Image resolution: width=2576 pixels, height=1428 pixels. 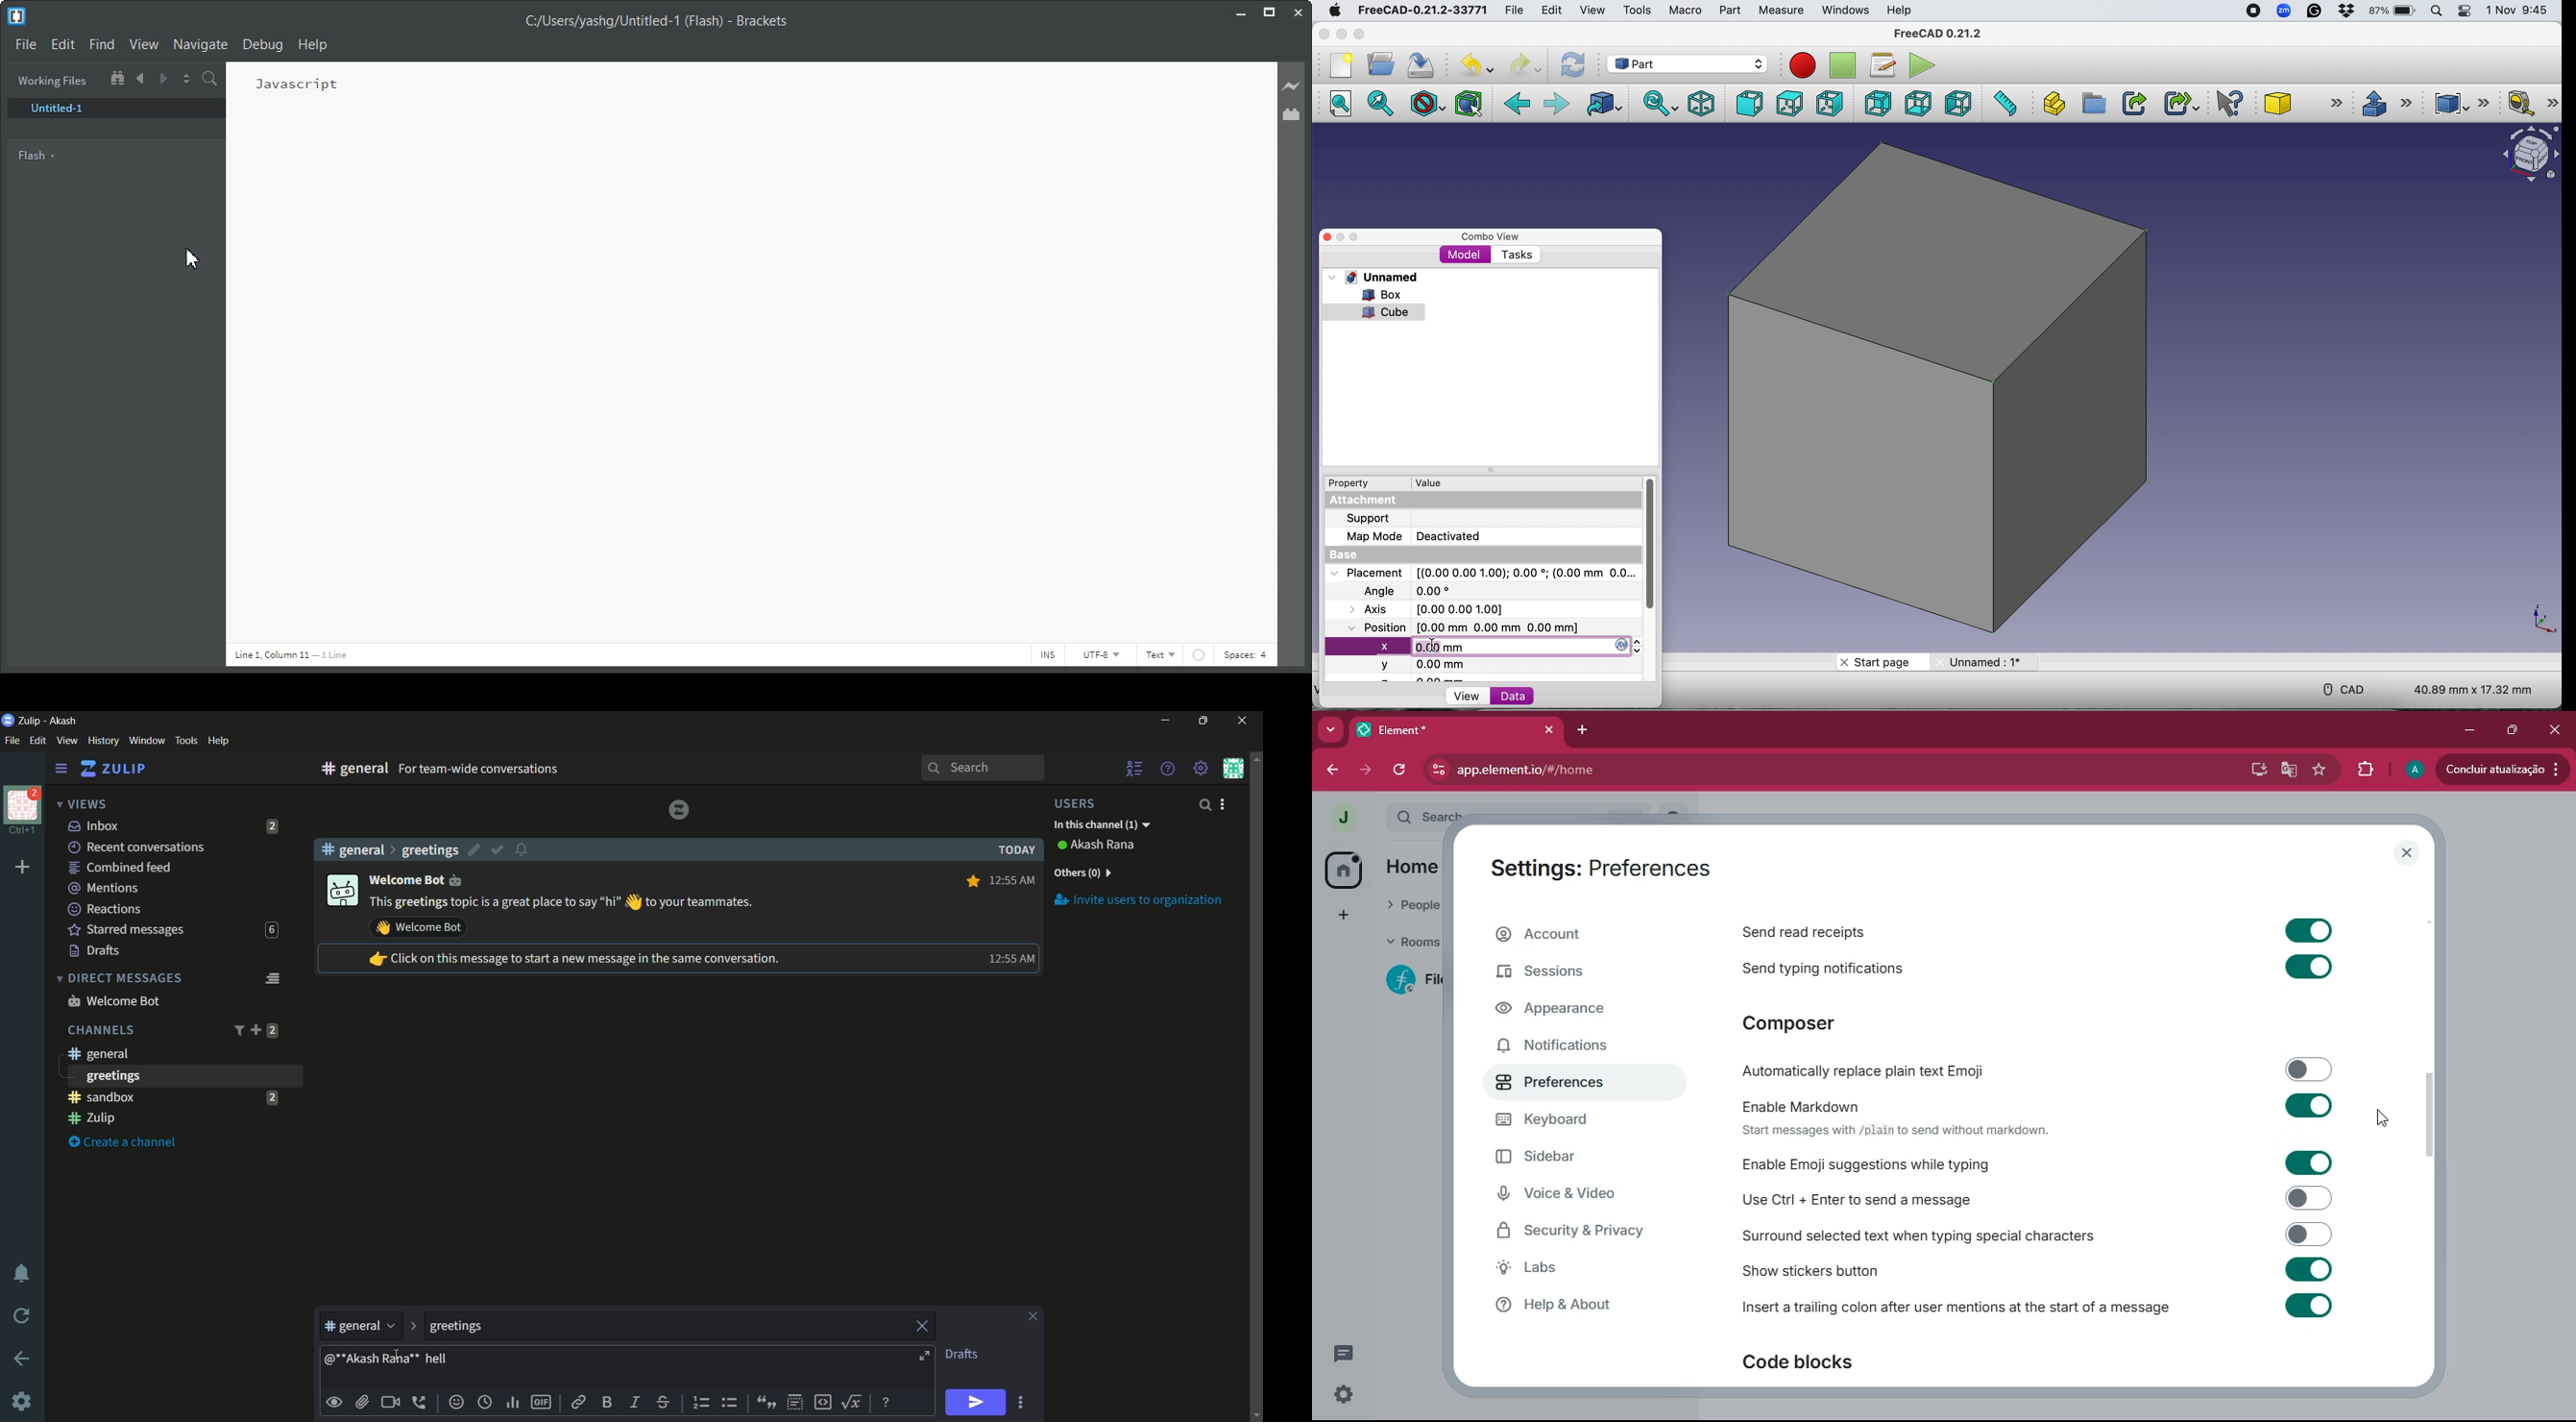 I want to click on enable DND, so click(x=22, y=1274).